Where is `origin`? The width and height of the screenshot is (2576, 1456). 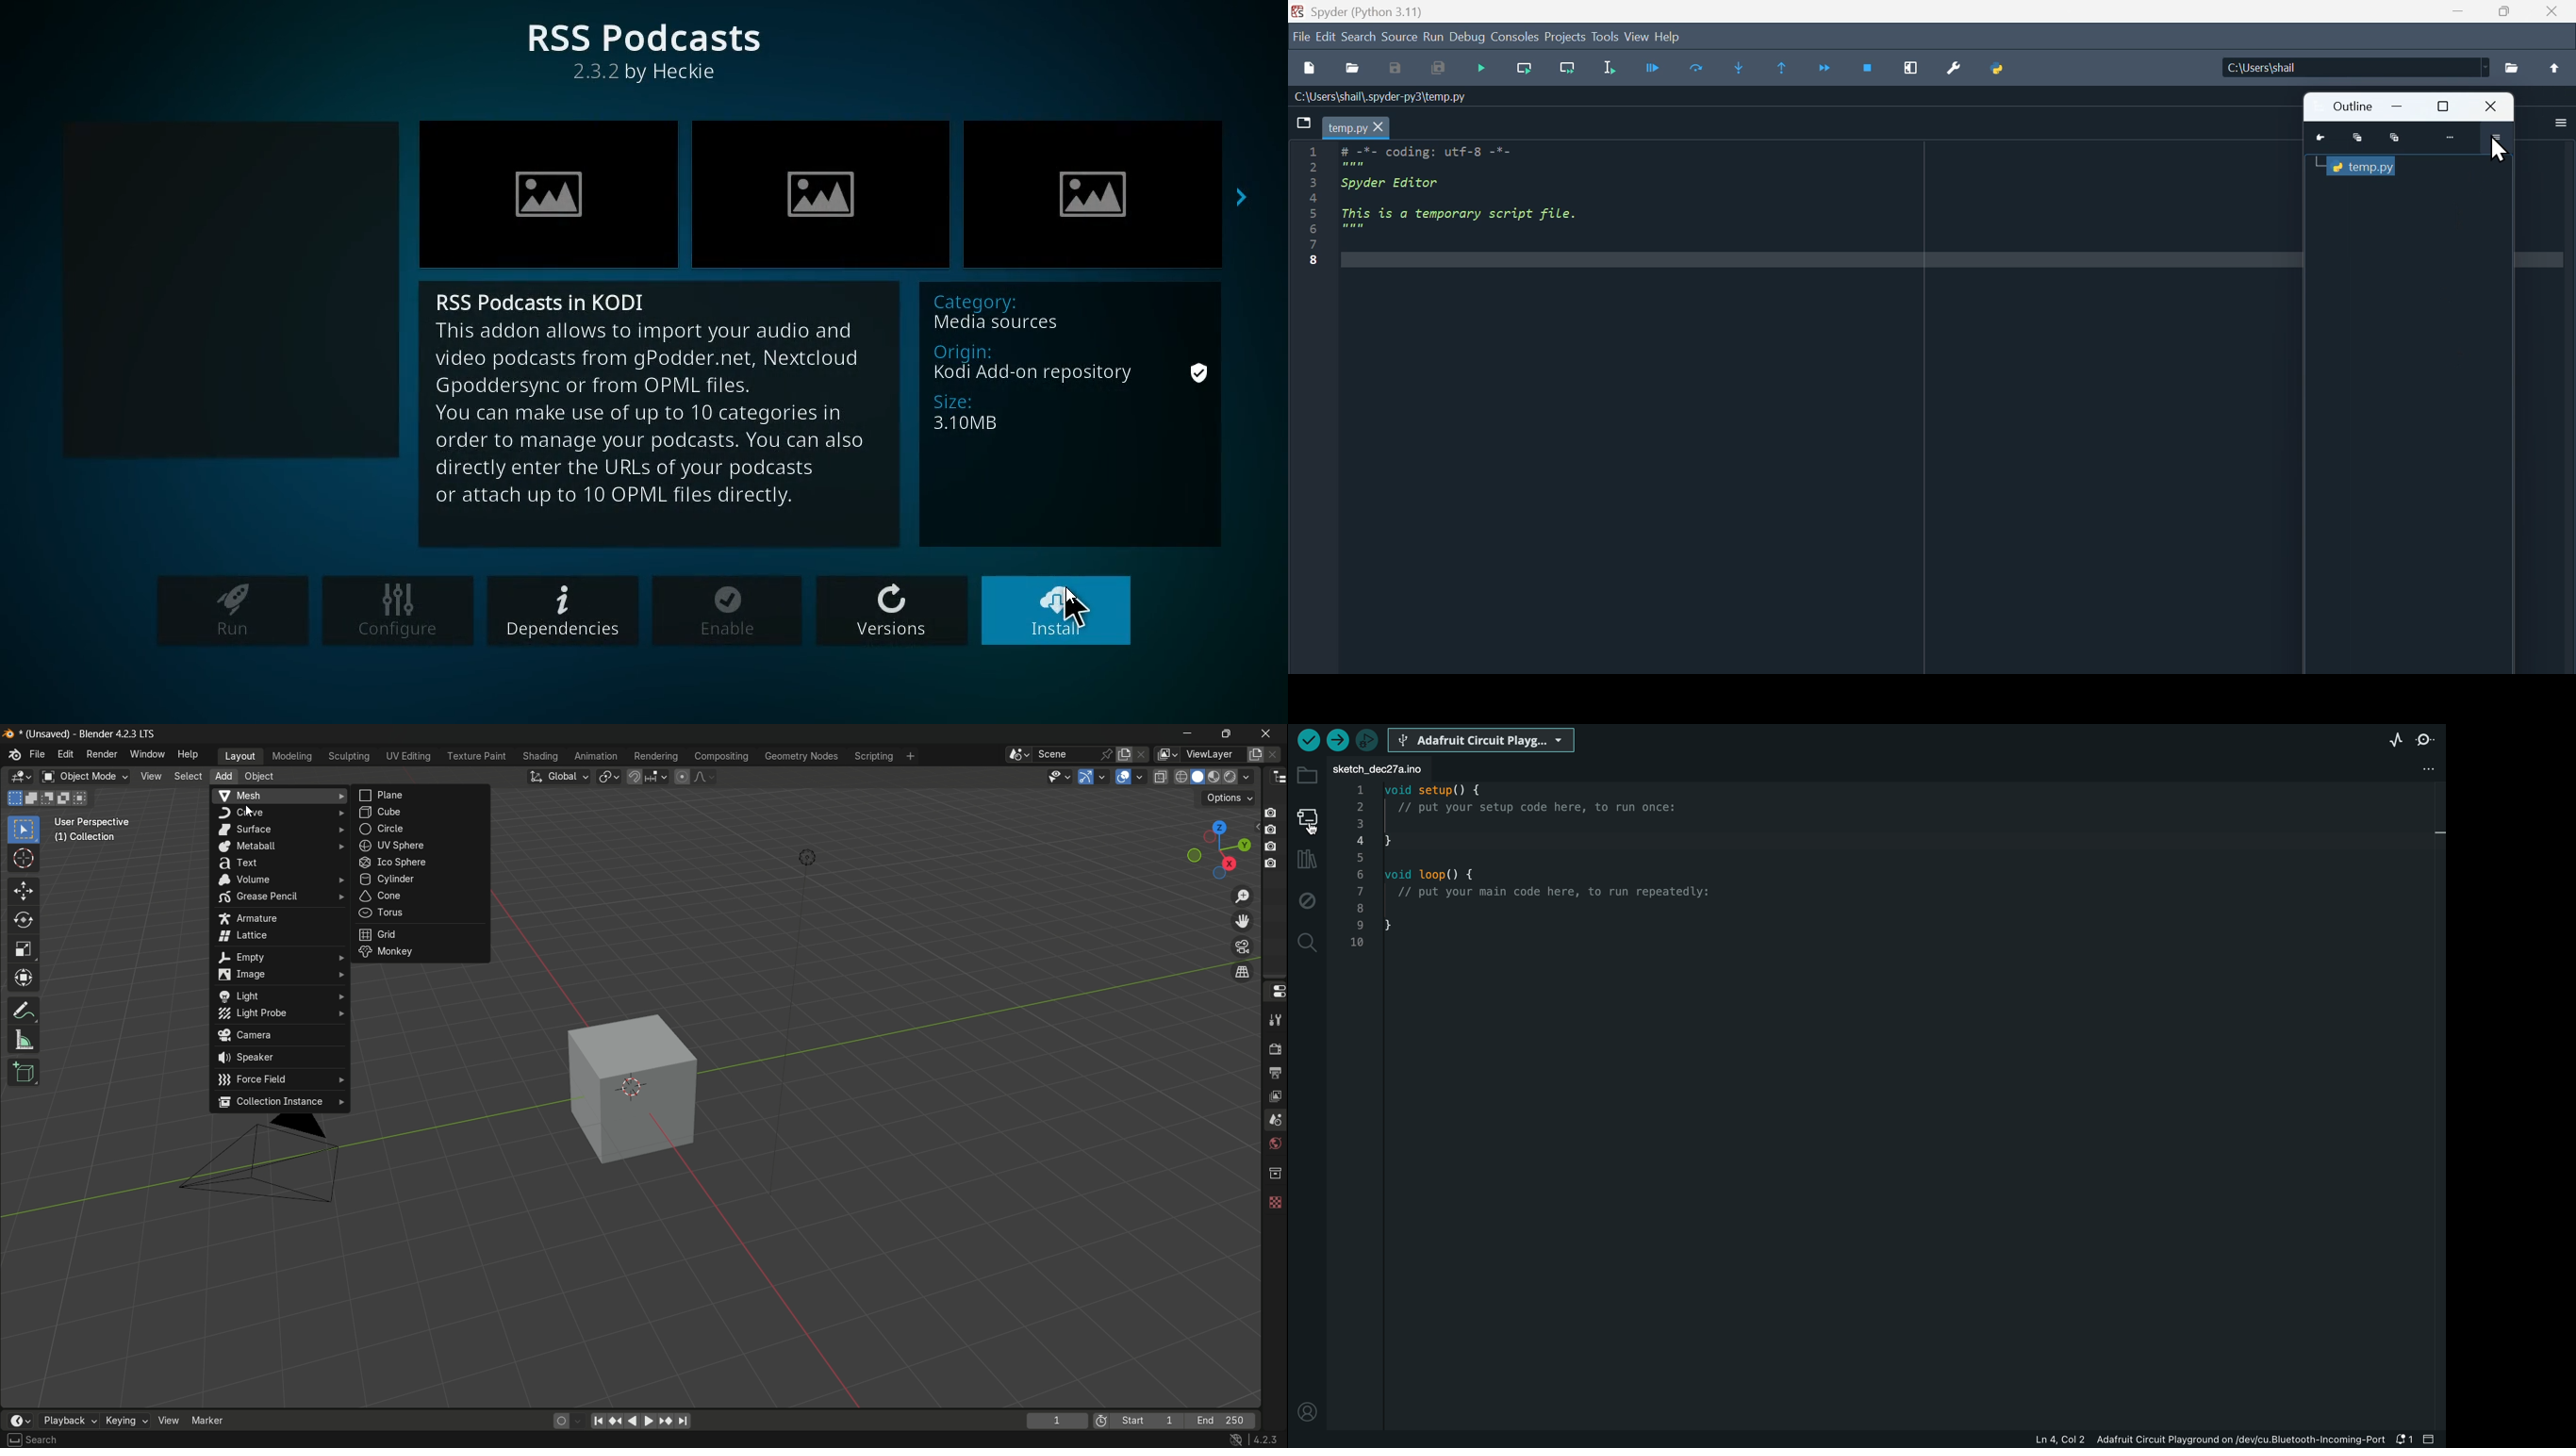
origin is located at coordinates (1032, 362).